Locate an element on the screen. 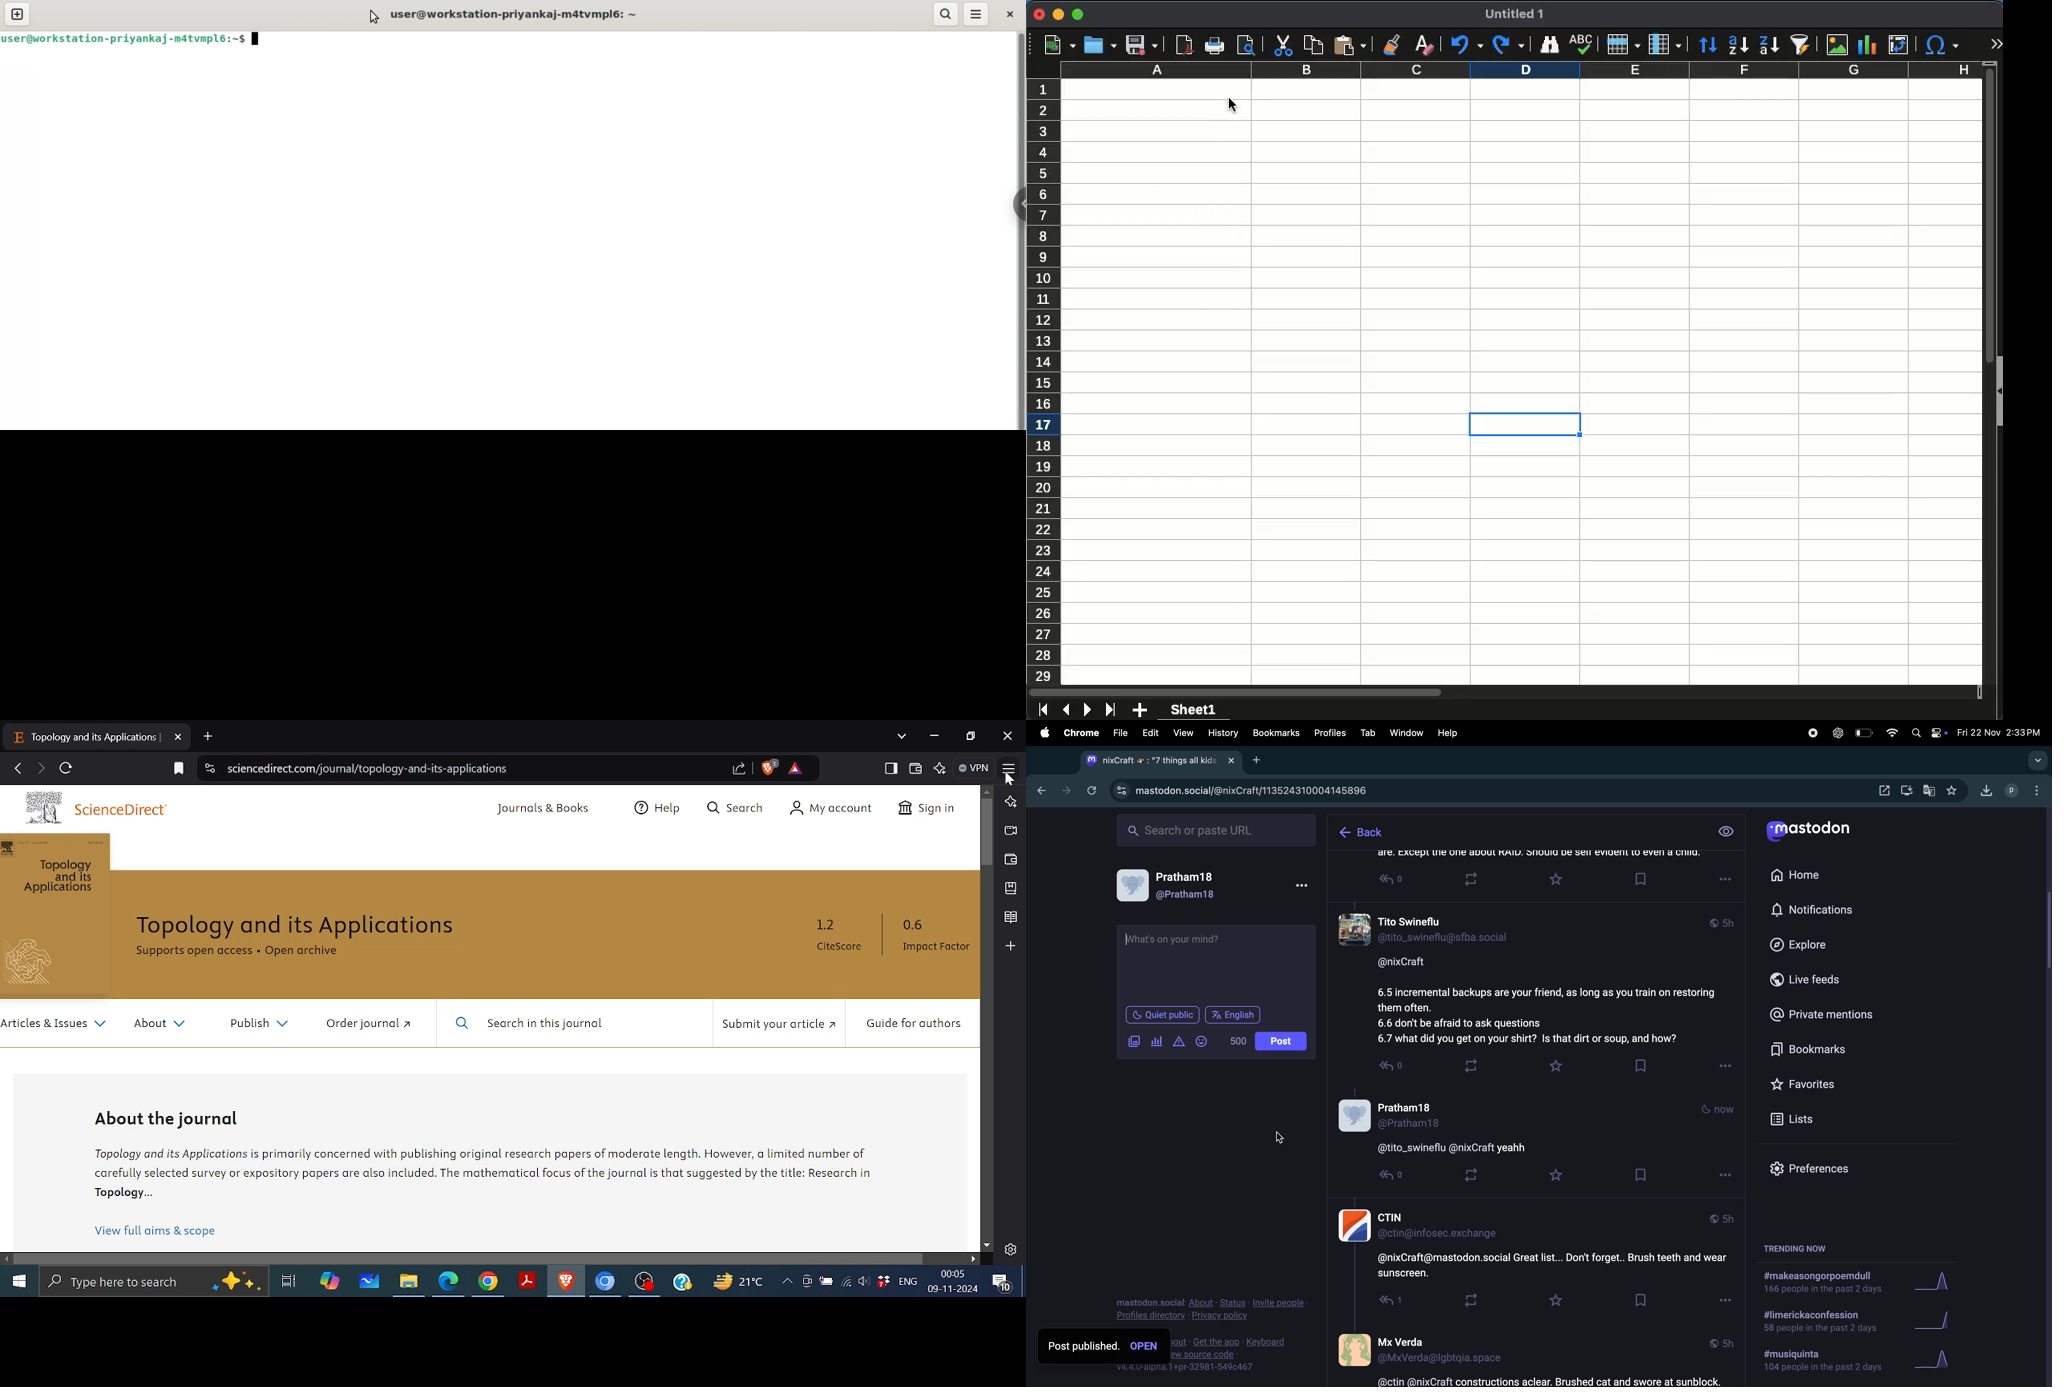 The image size is (2072, 1400). download is located at coordinates (1907, 790).